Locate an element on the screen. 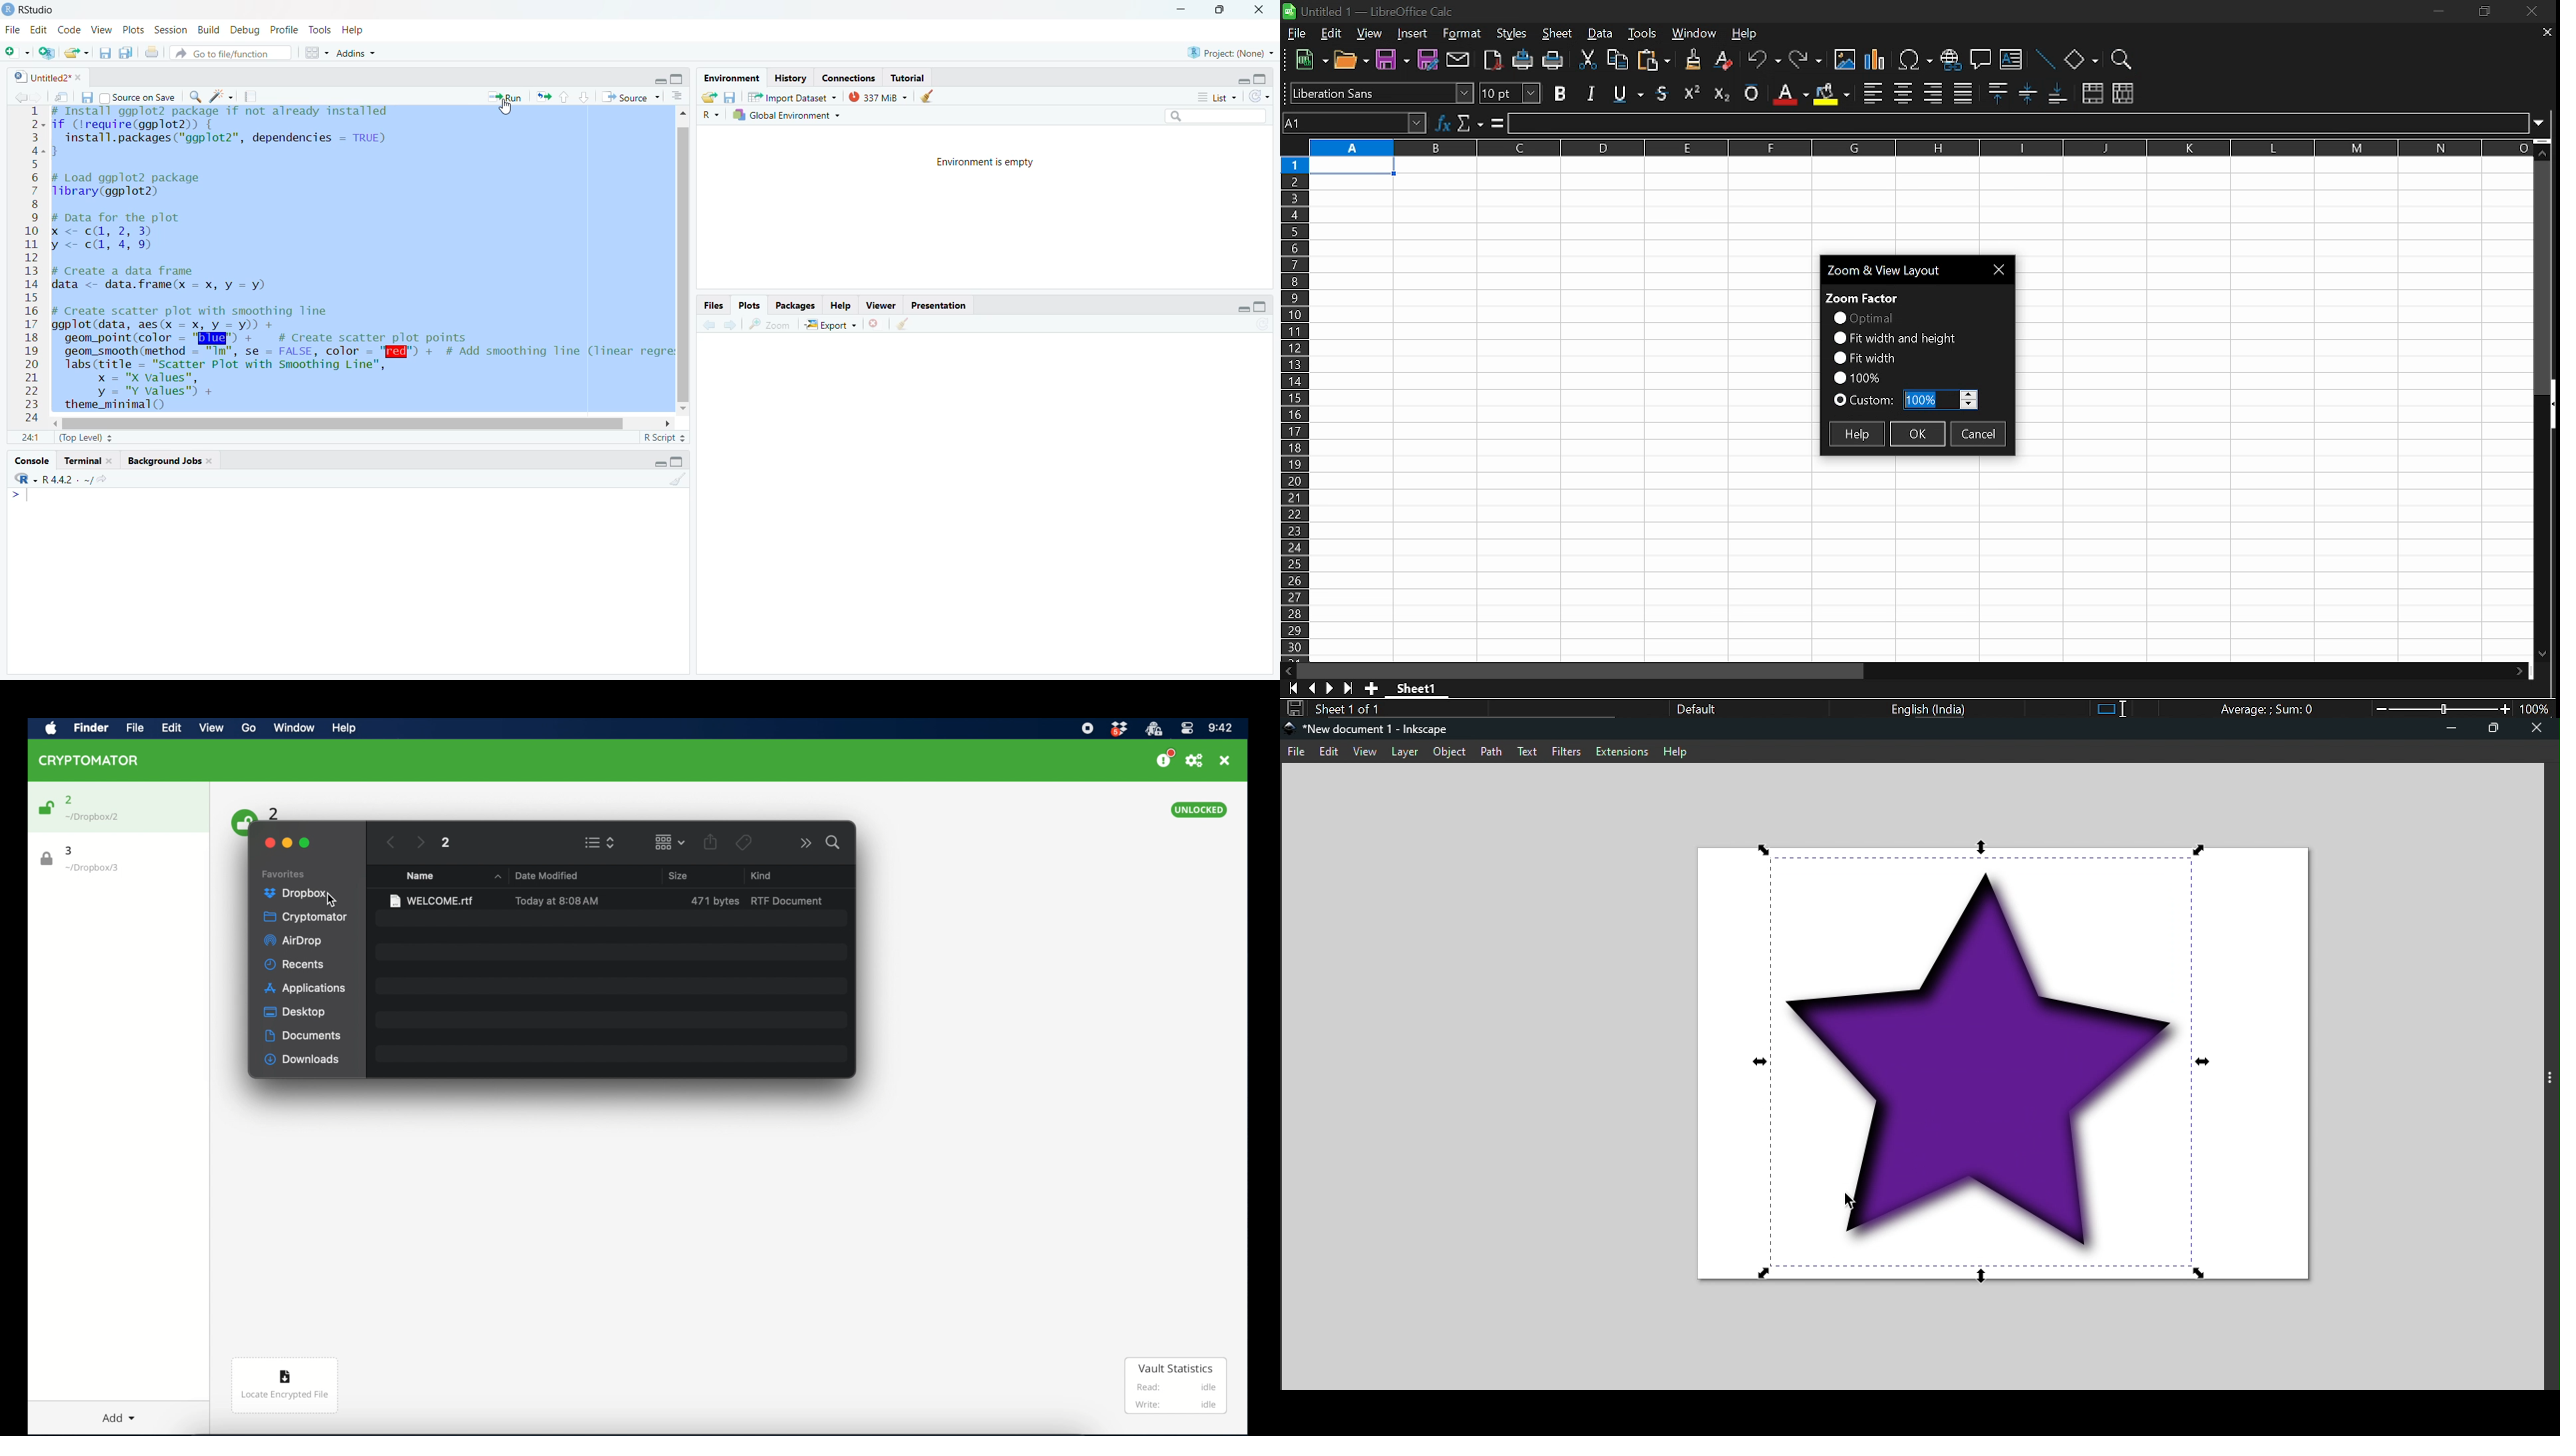 The height and width of the screenshot is (1456, 2576). standard selection is located at coordinates (2112, 708).